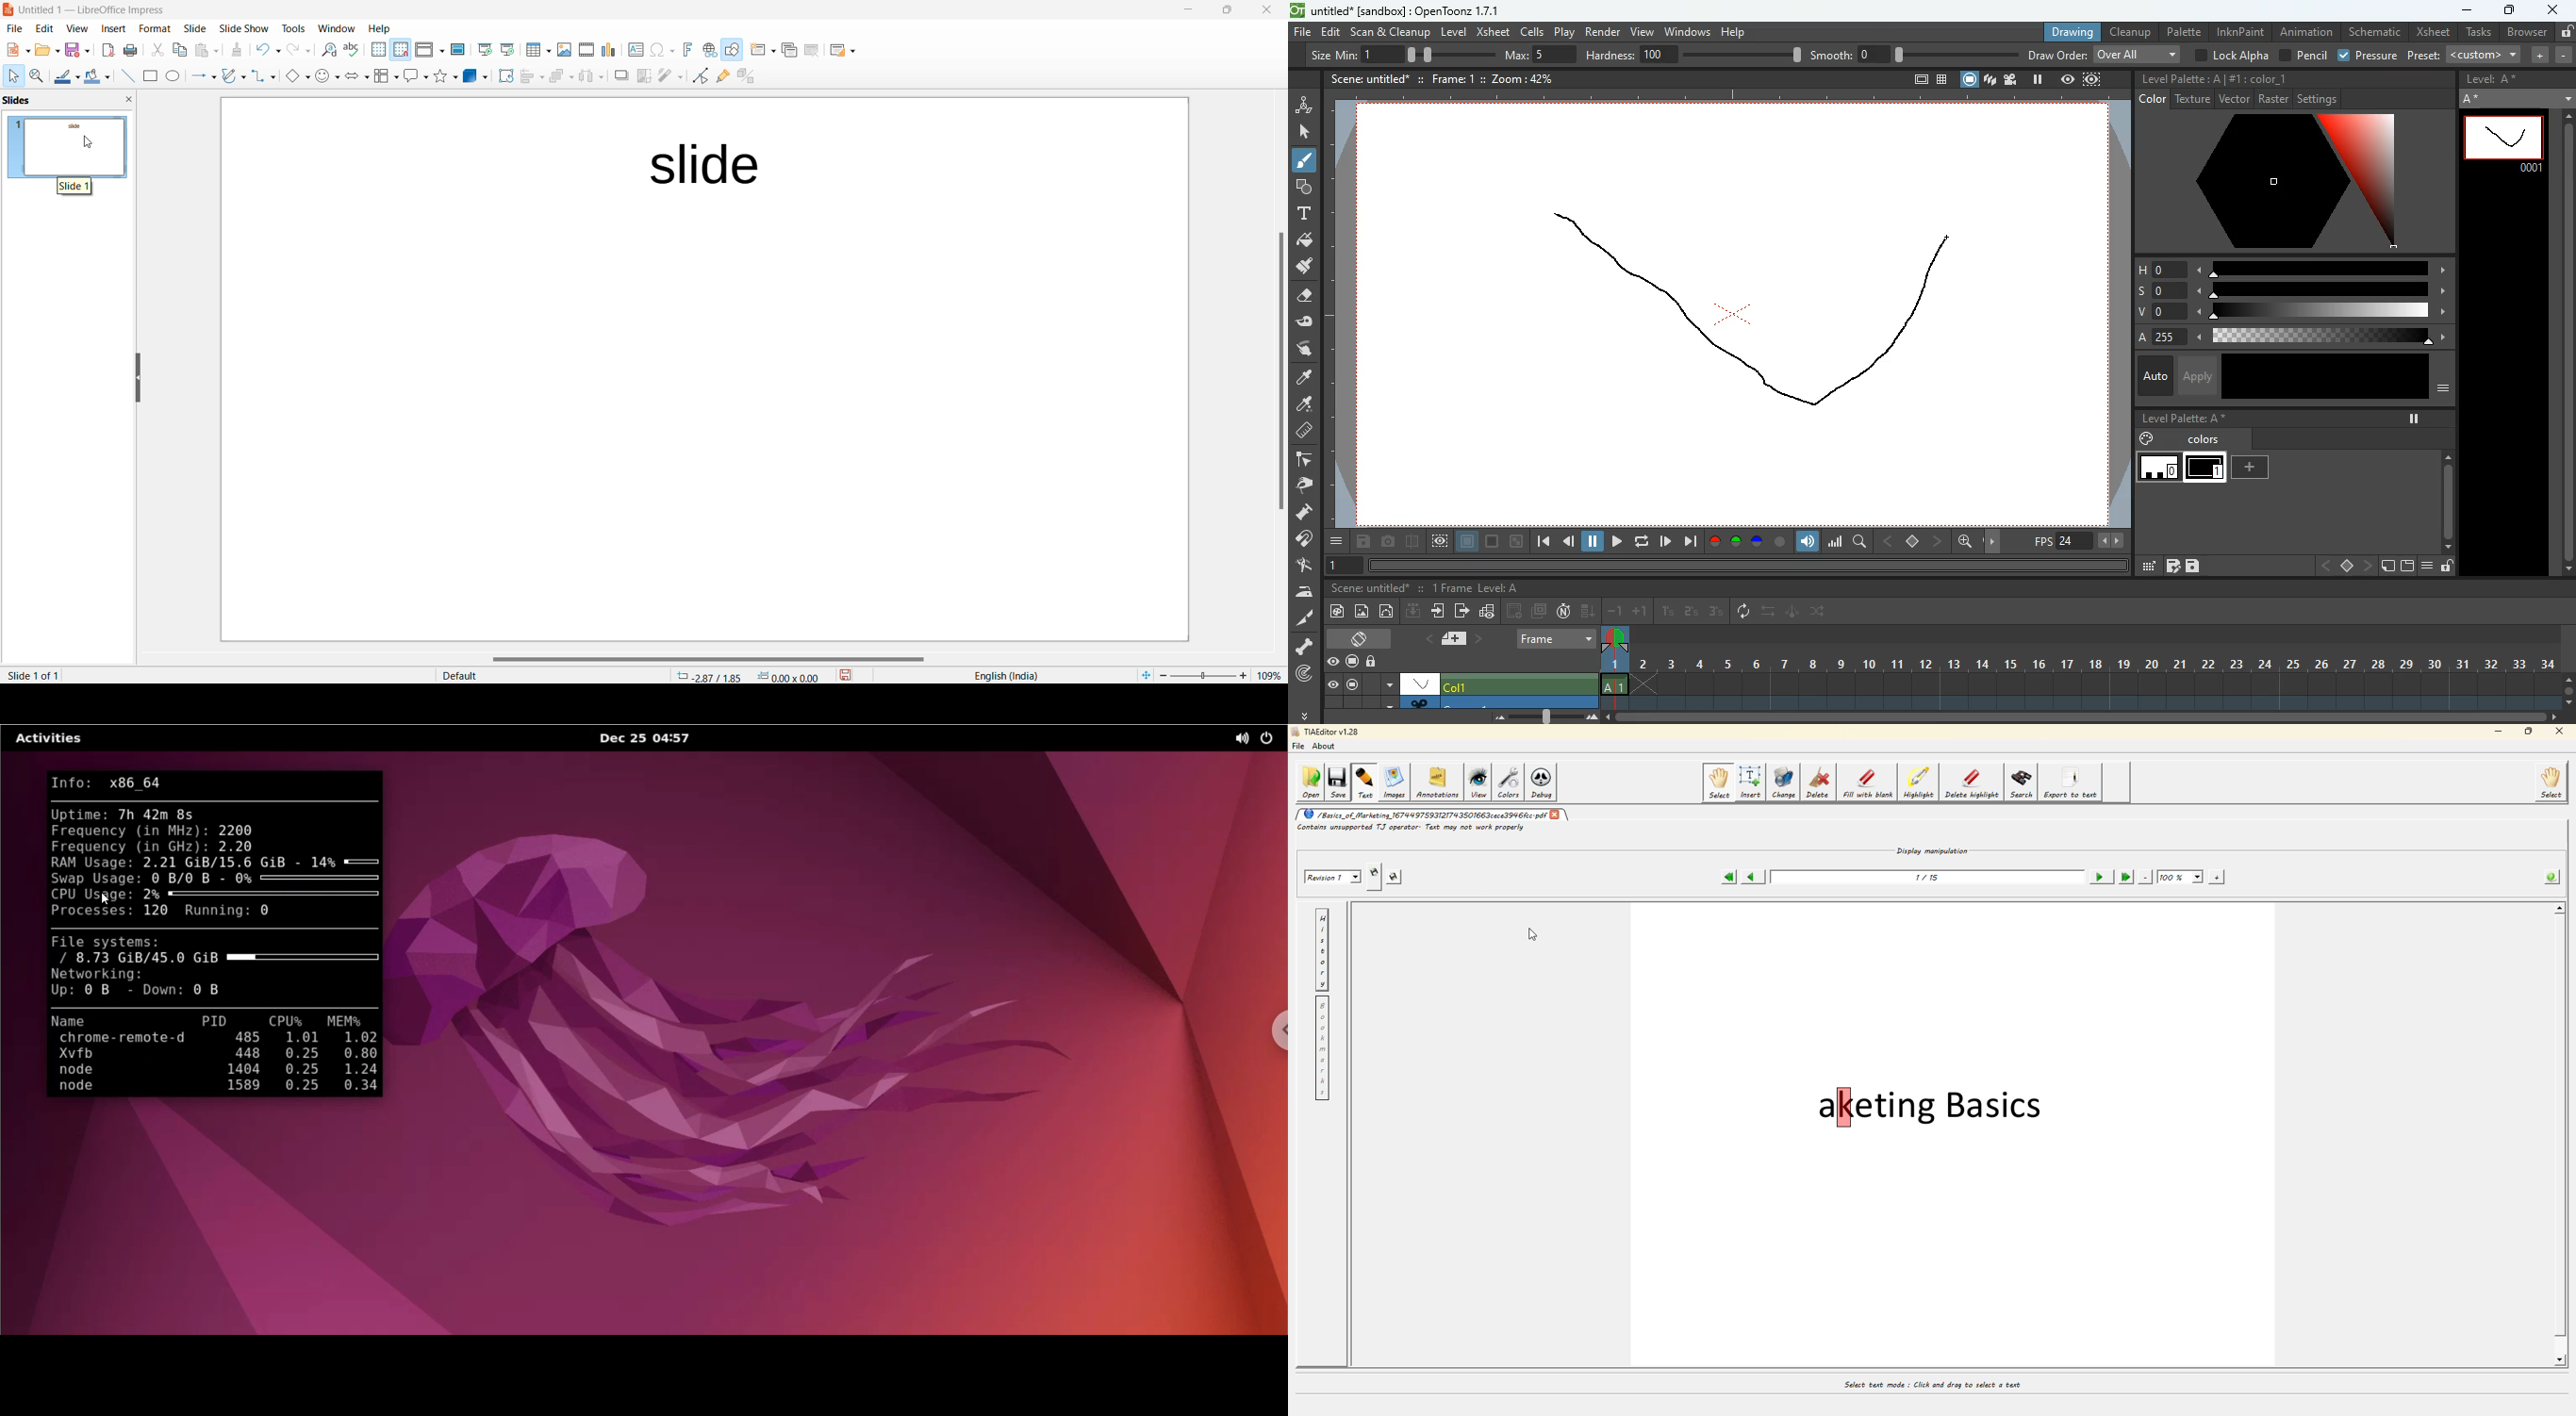  What do you see at coordinates (148, 76) in the screenshot?
I see `Rectangle` at bounding box center [148, 76].